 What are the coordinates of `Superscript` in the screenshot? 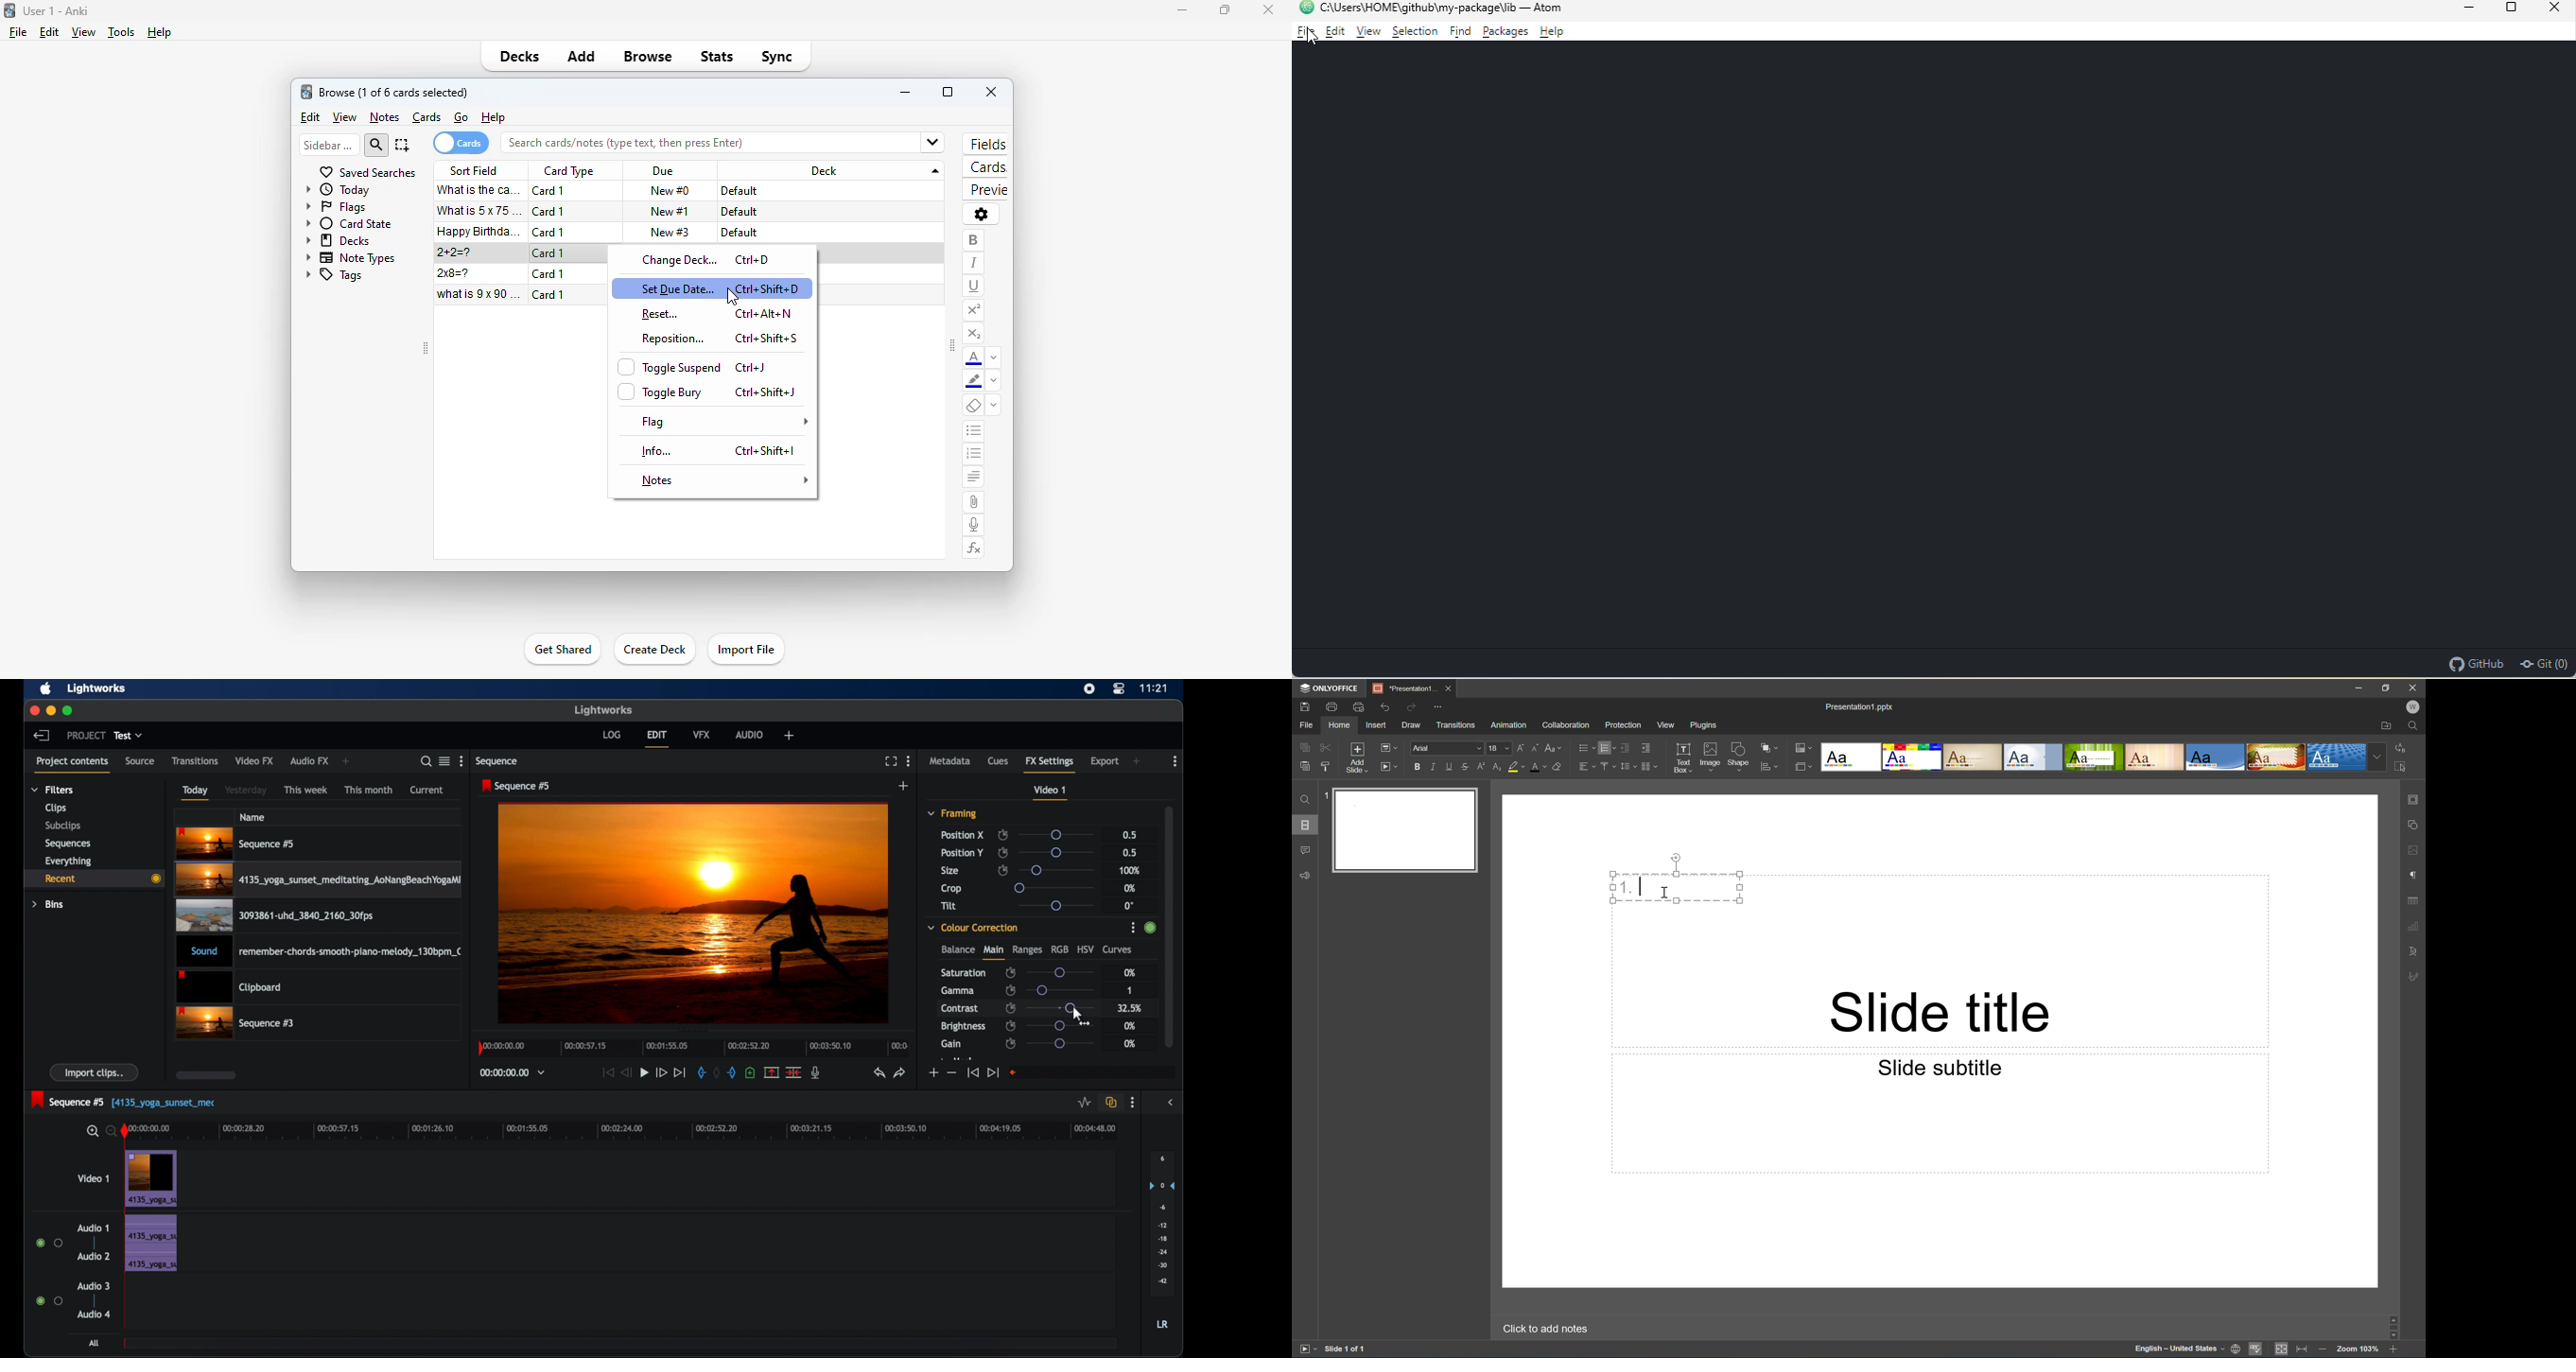 It's located at (1483, 768).